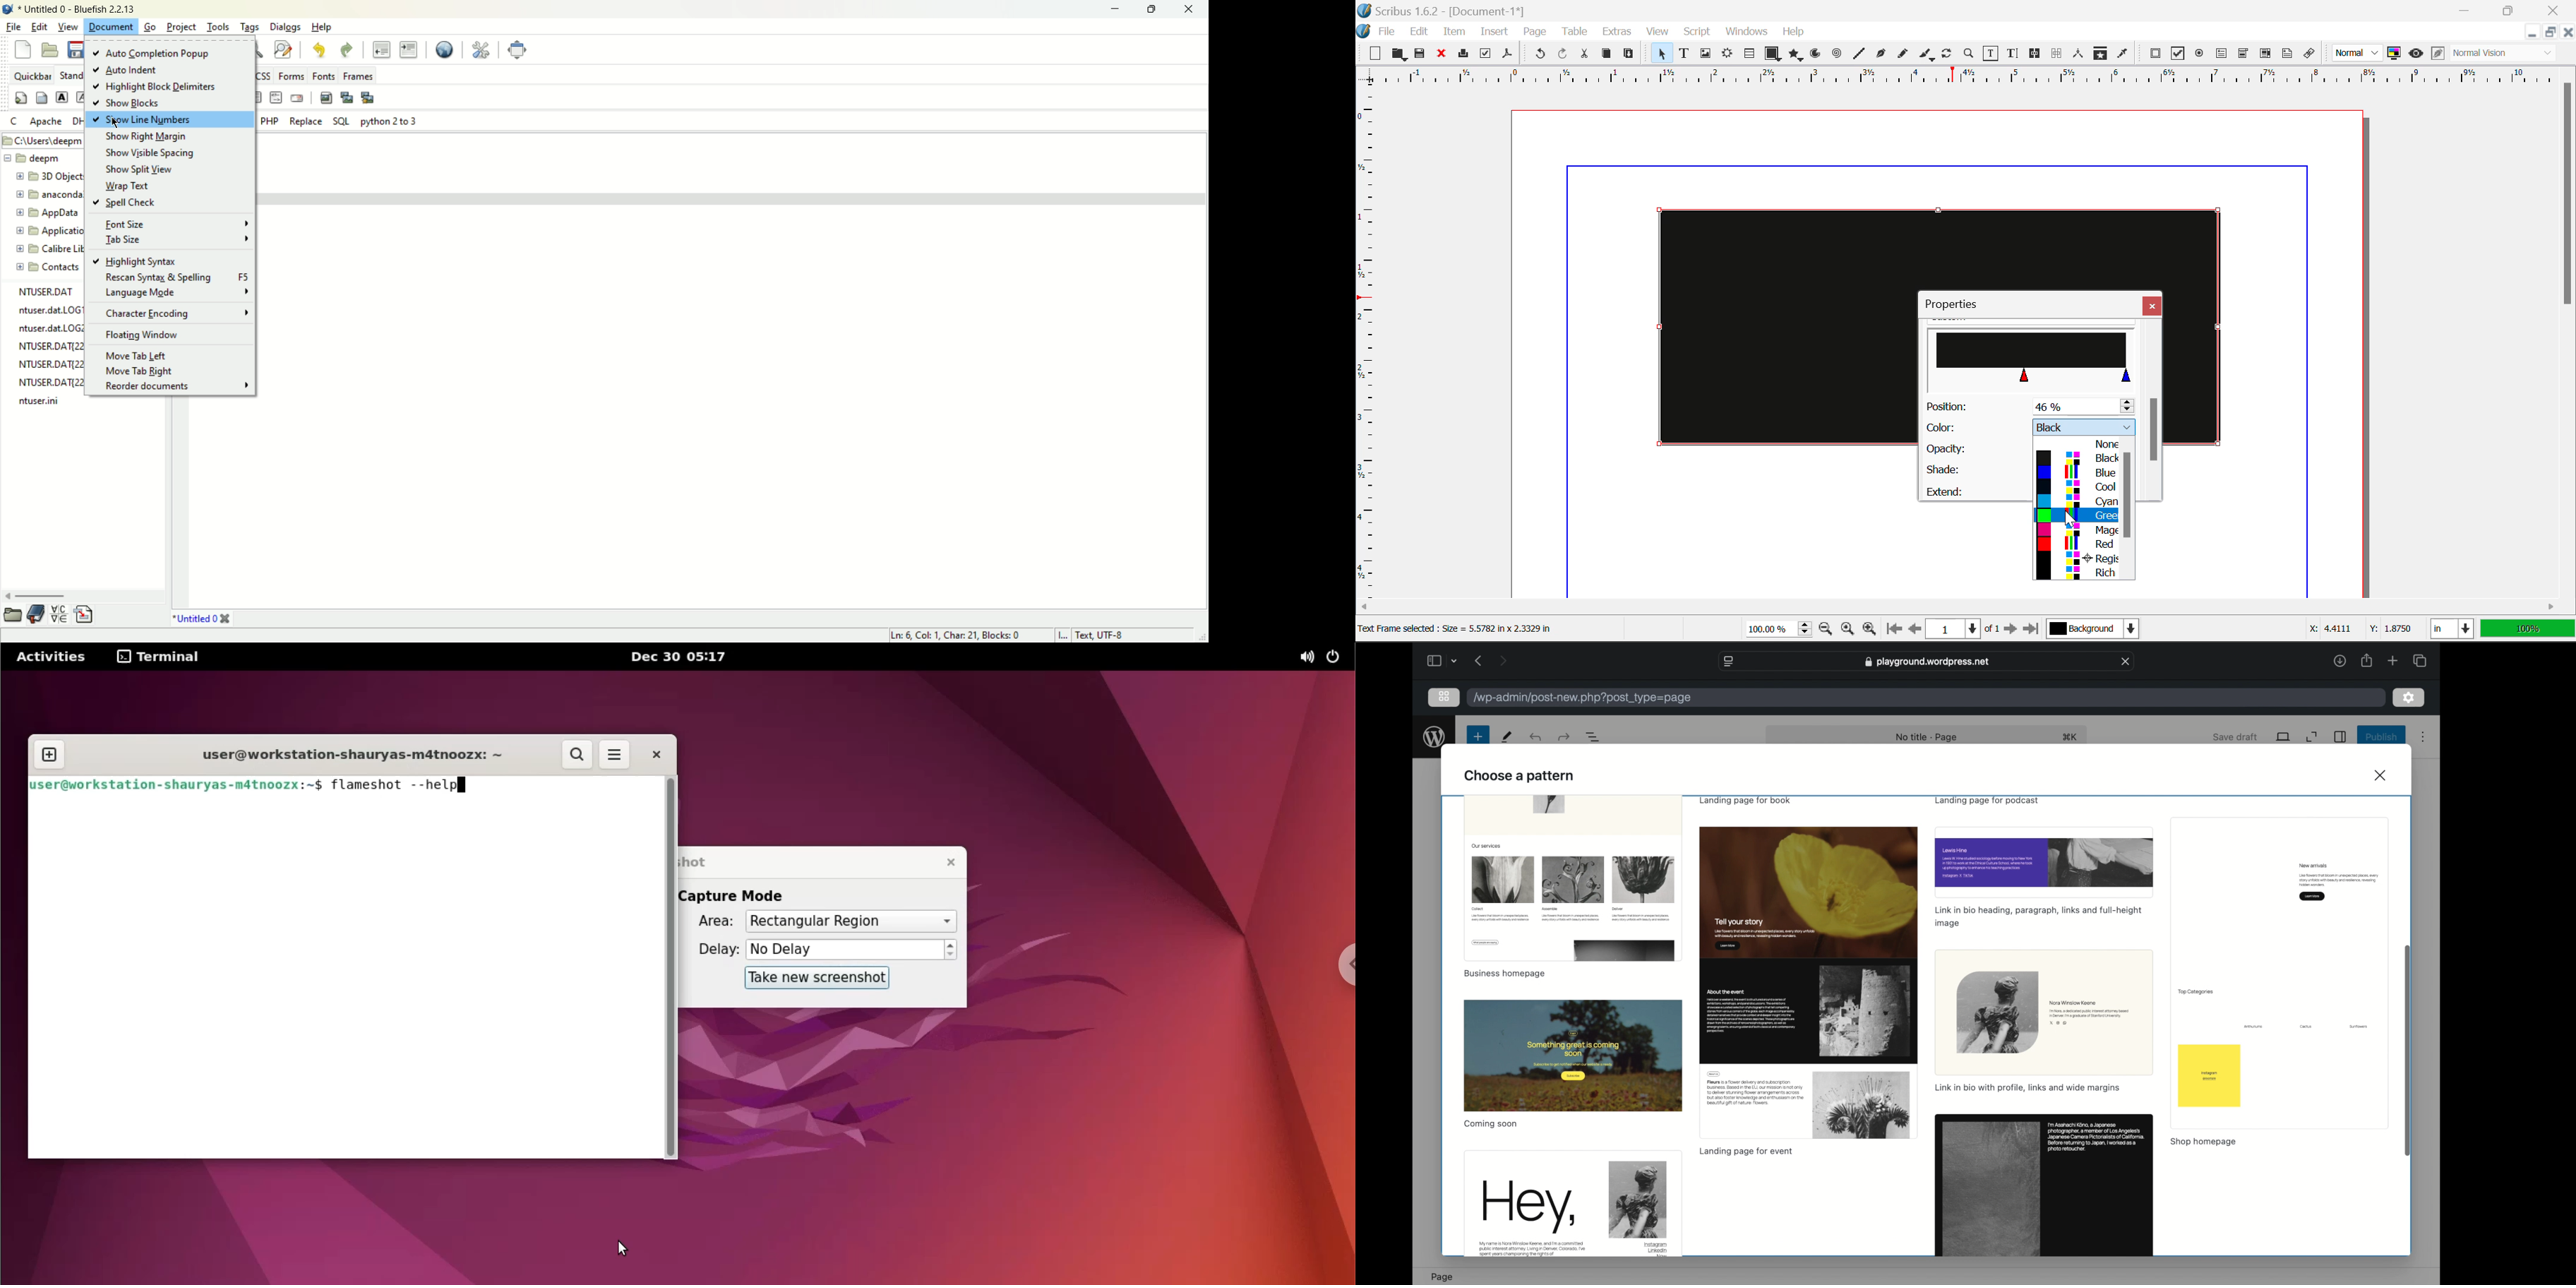 The image size is (2576, 1288). Describe the element at coordinates (1455, 33) in the screenshot. I see `Item` at that location.